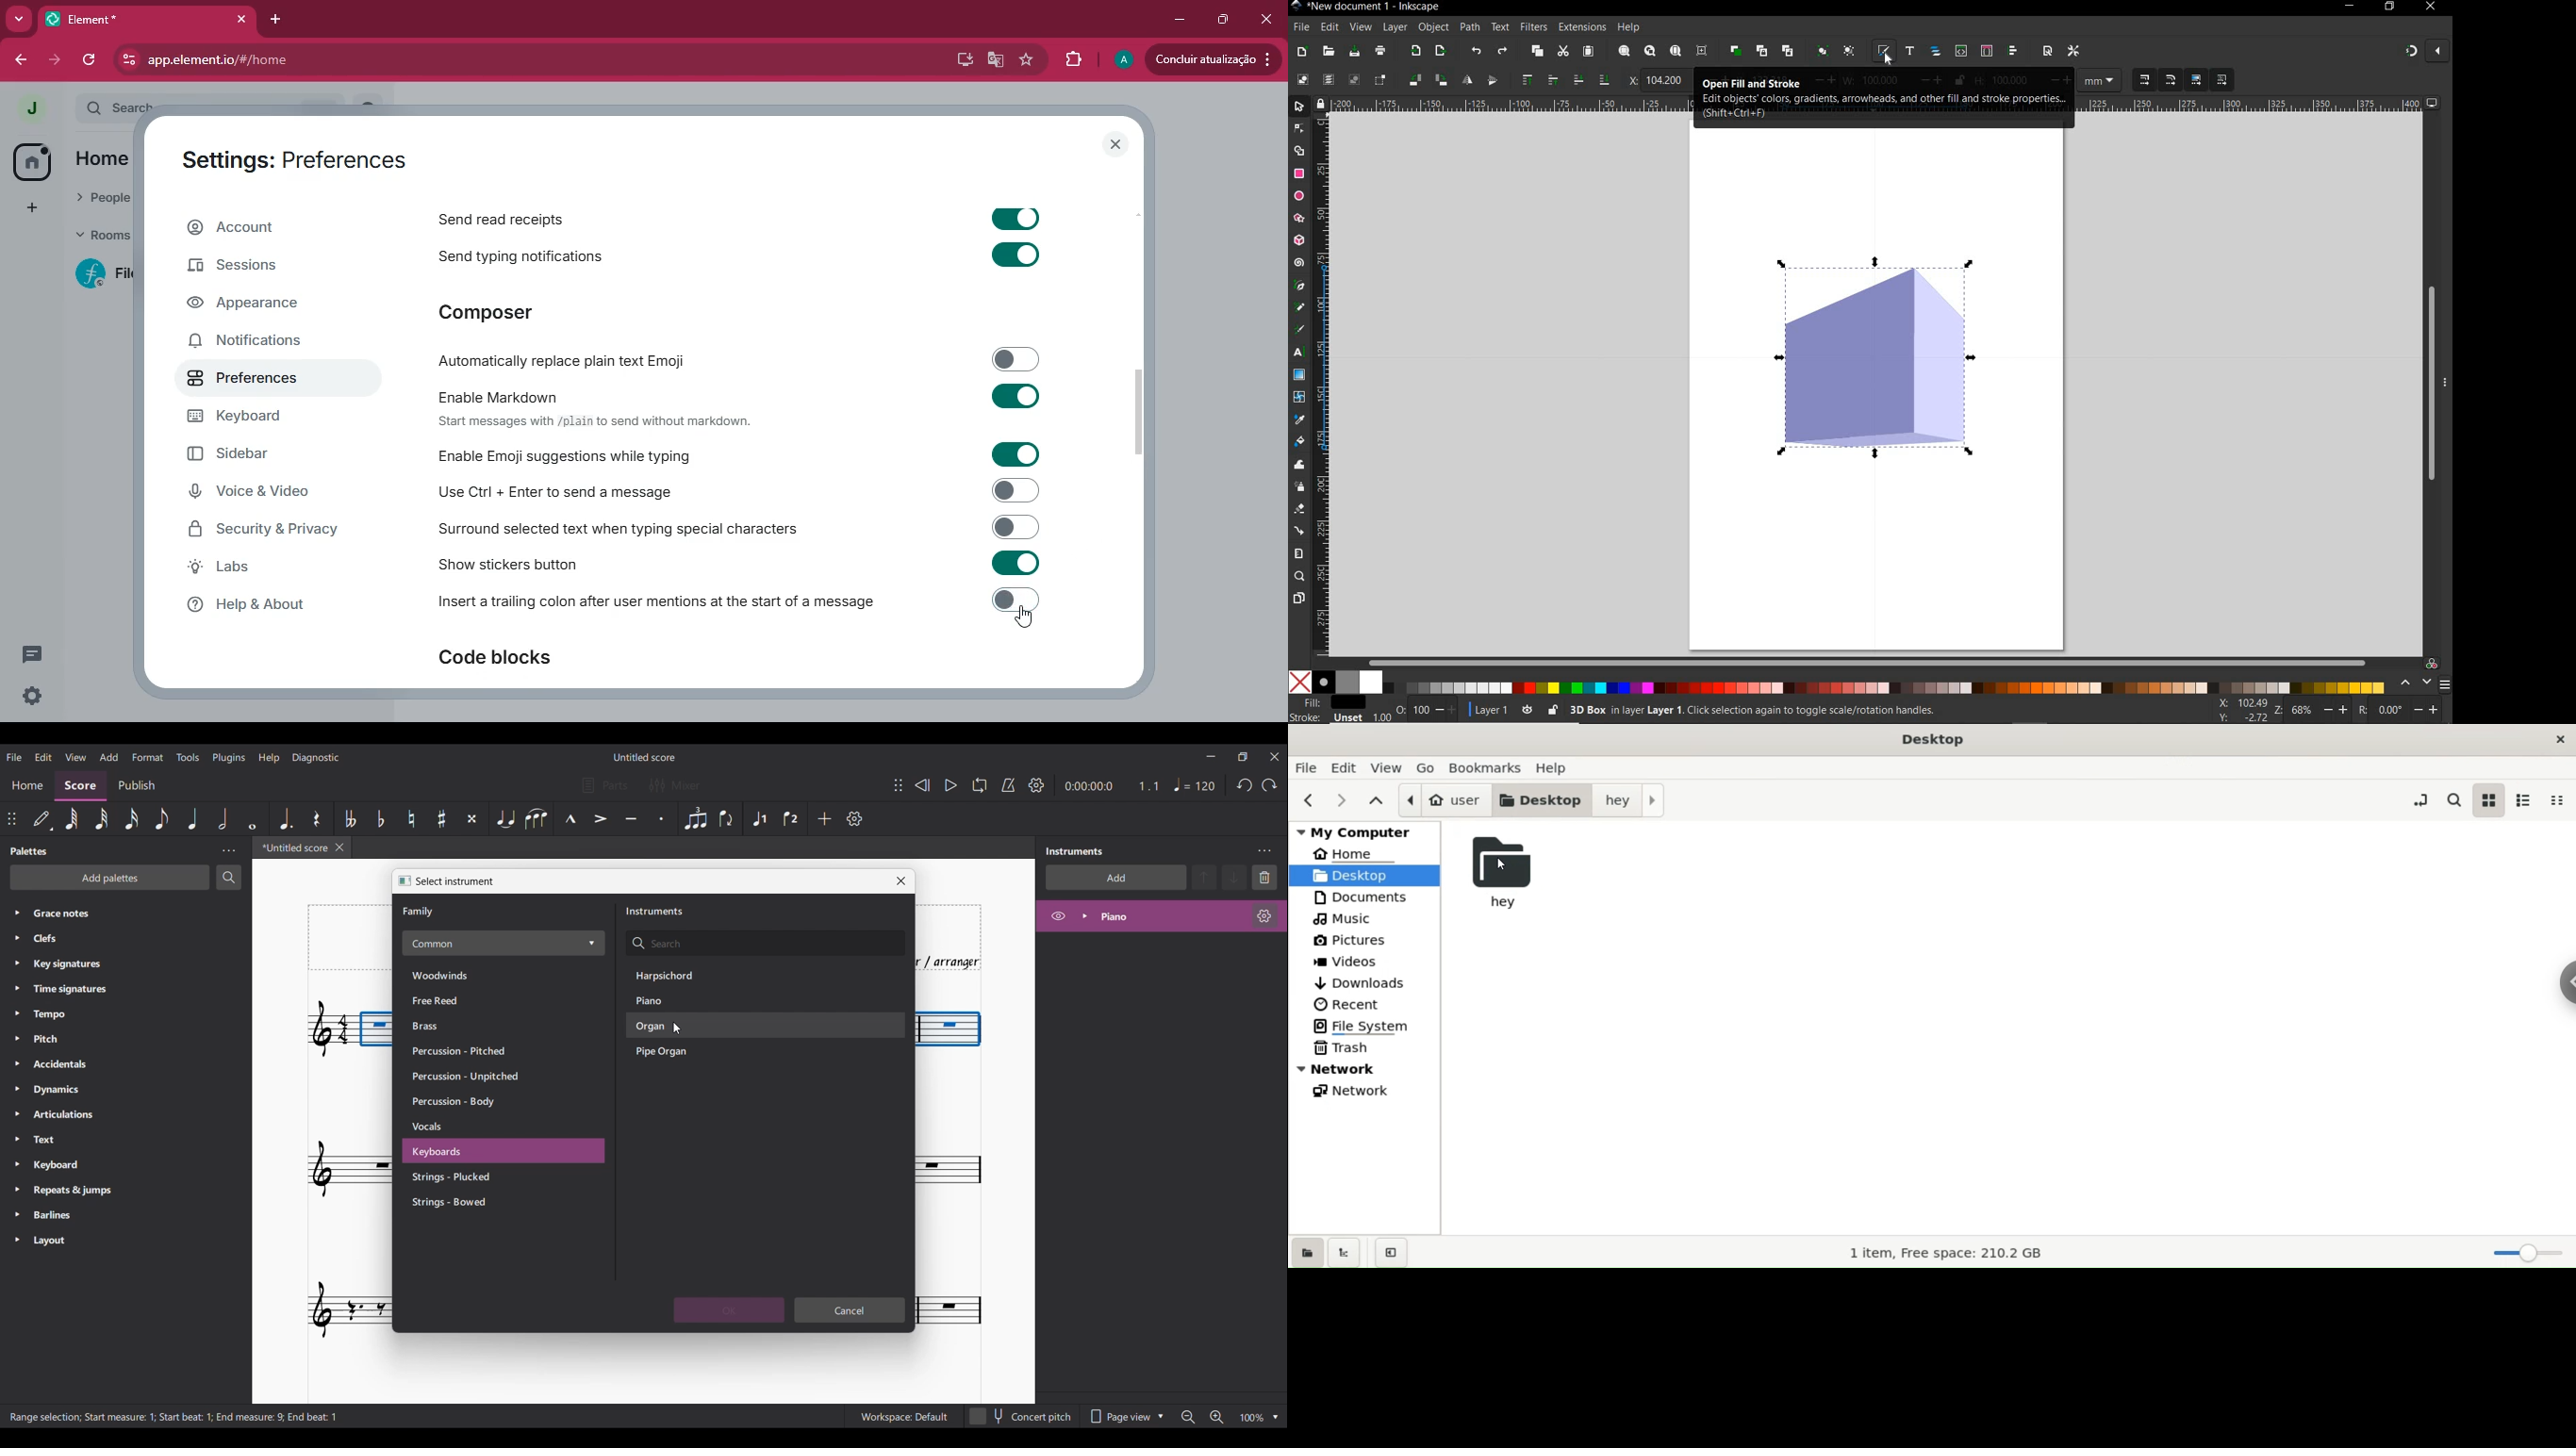 This screenshot has width=2576, height=1456. What do you see at coordinates (1298, 354) in the screenshot?
I see `TEXT TOOL` at bounding box center [1298, 354].